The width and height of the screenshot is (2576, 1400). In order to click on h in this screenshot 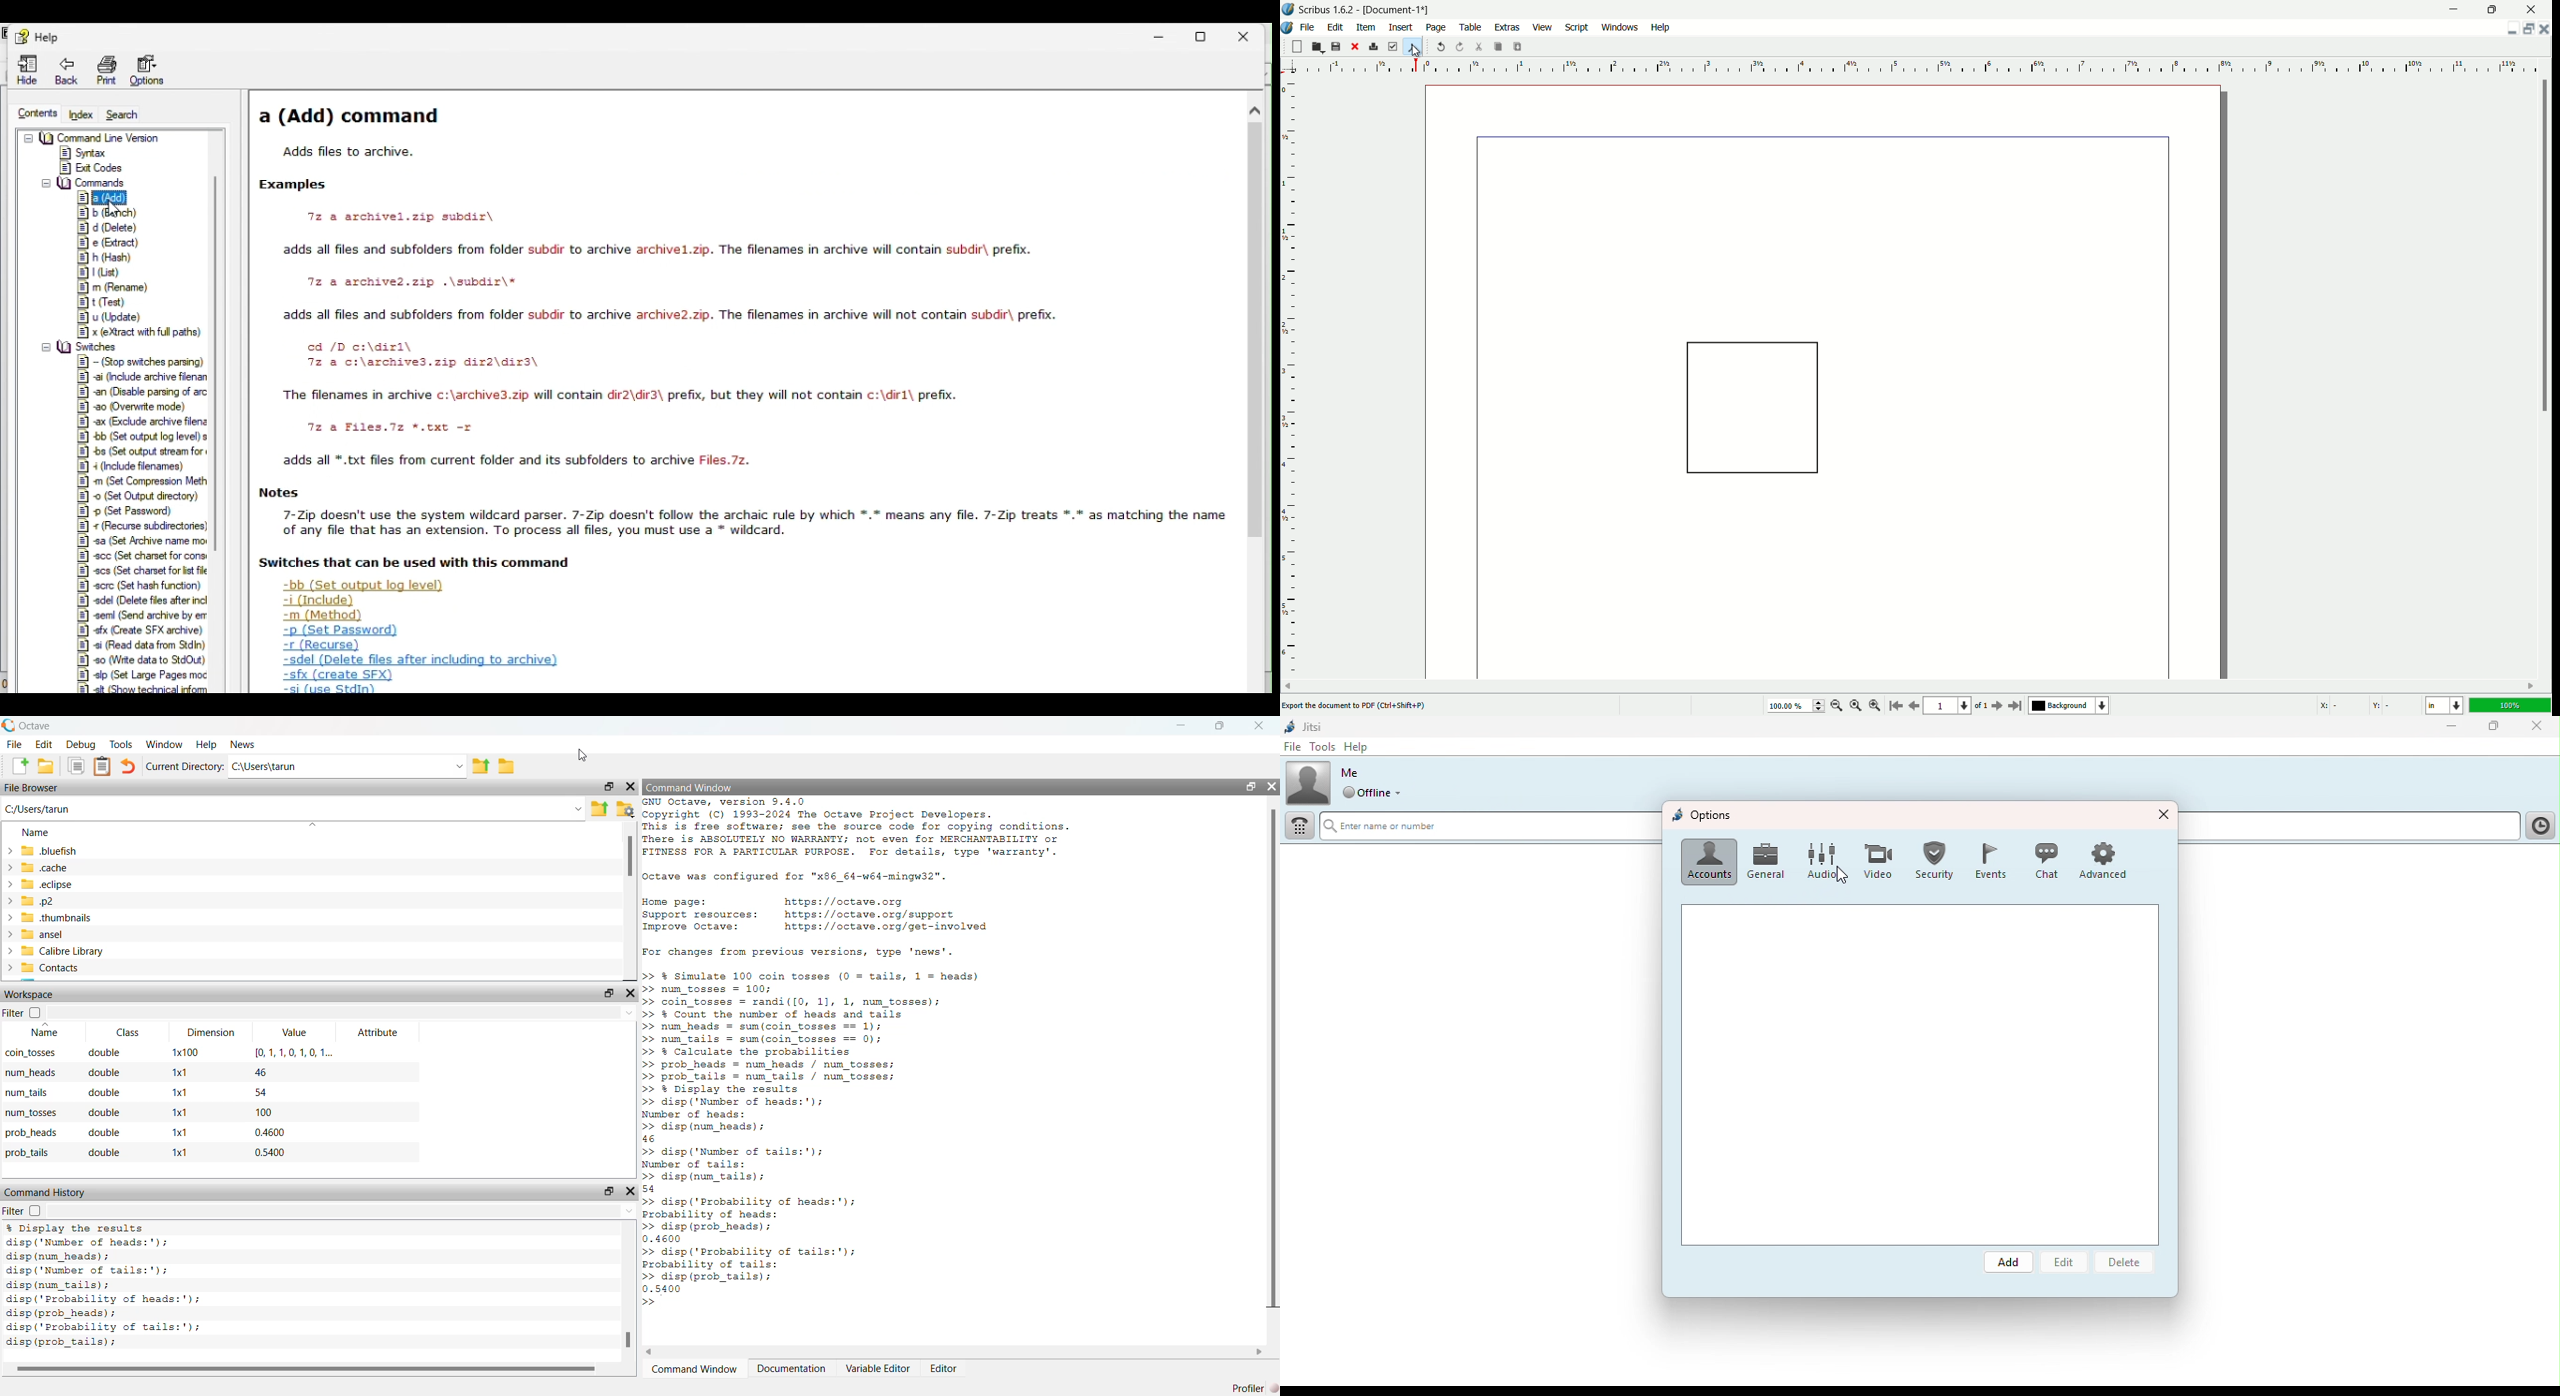, I will do `click(110, 258)`.